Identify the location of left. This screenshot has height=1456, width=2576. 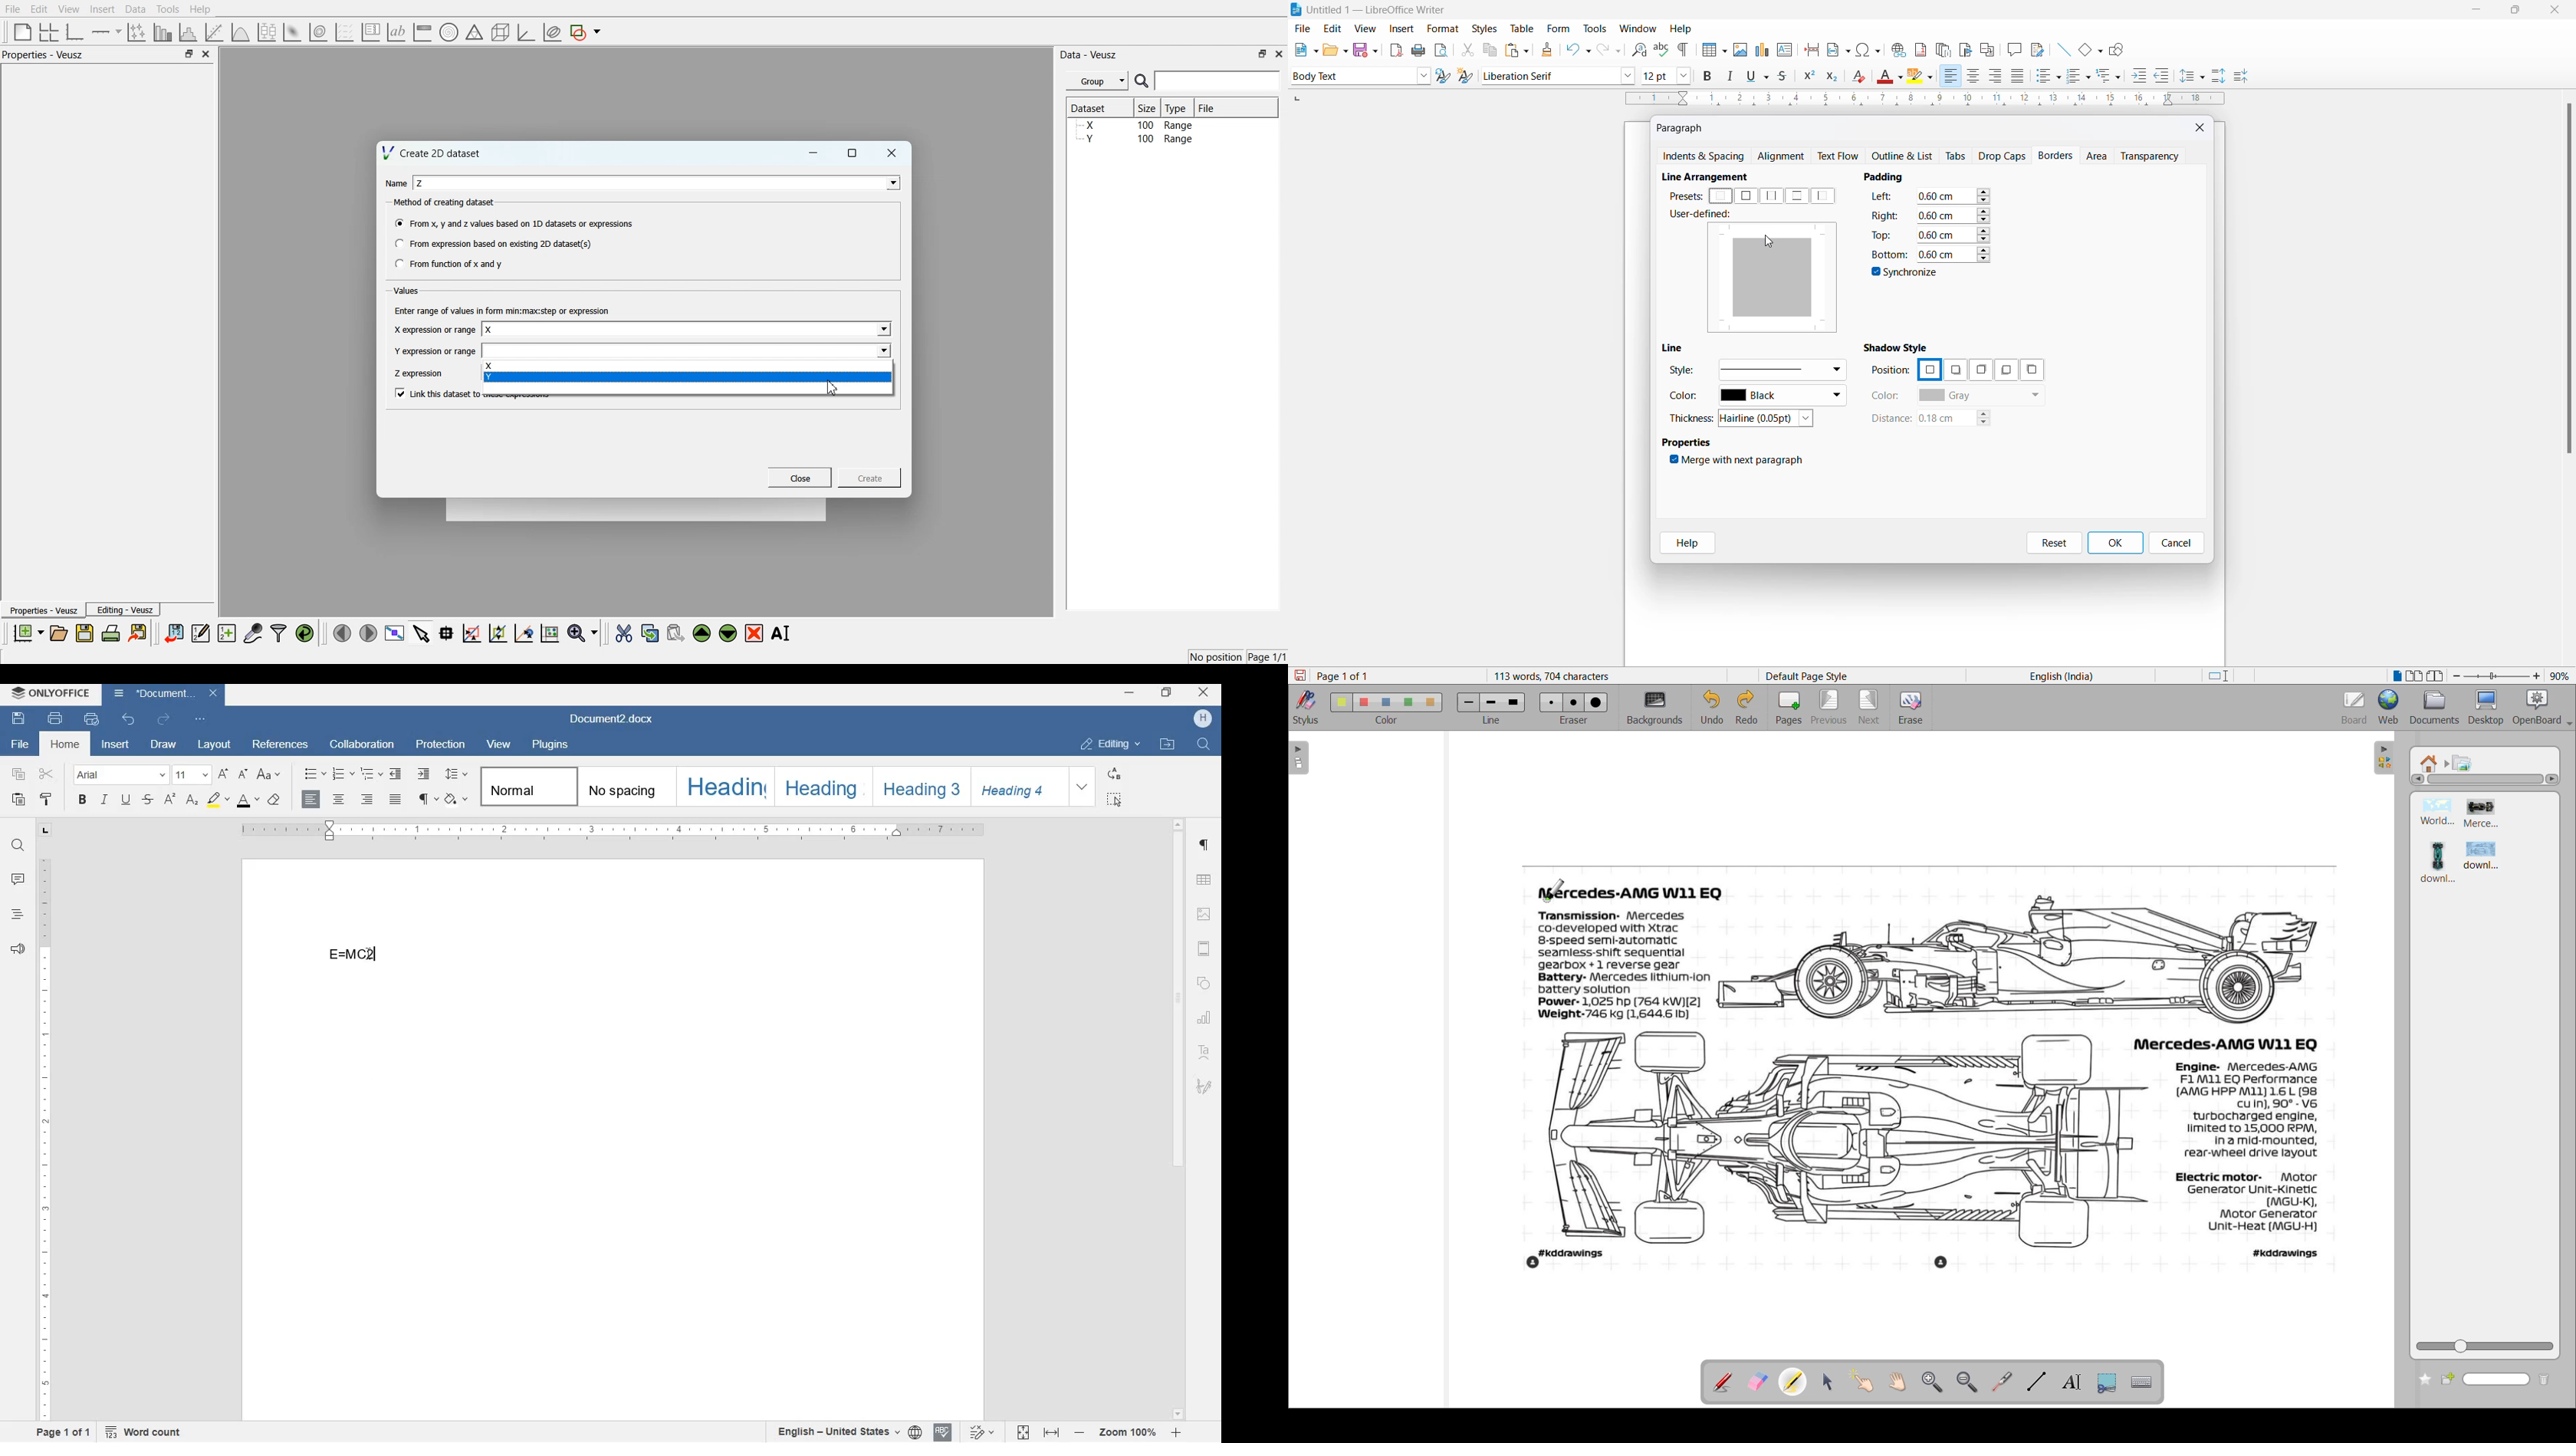
(1826, 196).